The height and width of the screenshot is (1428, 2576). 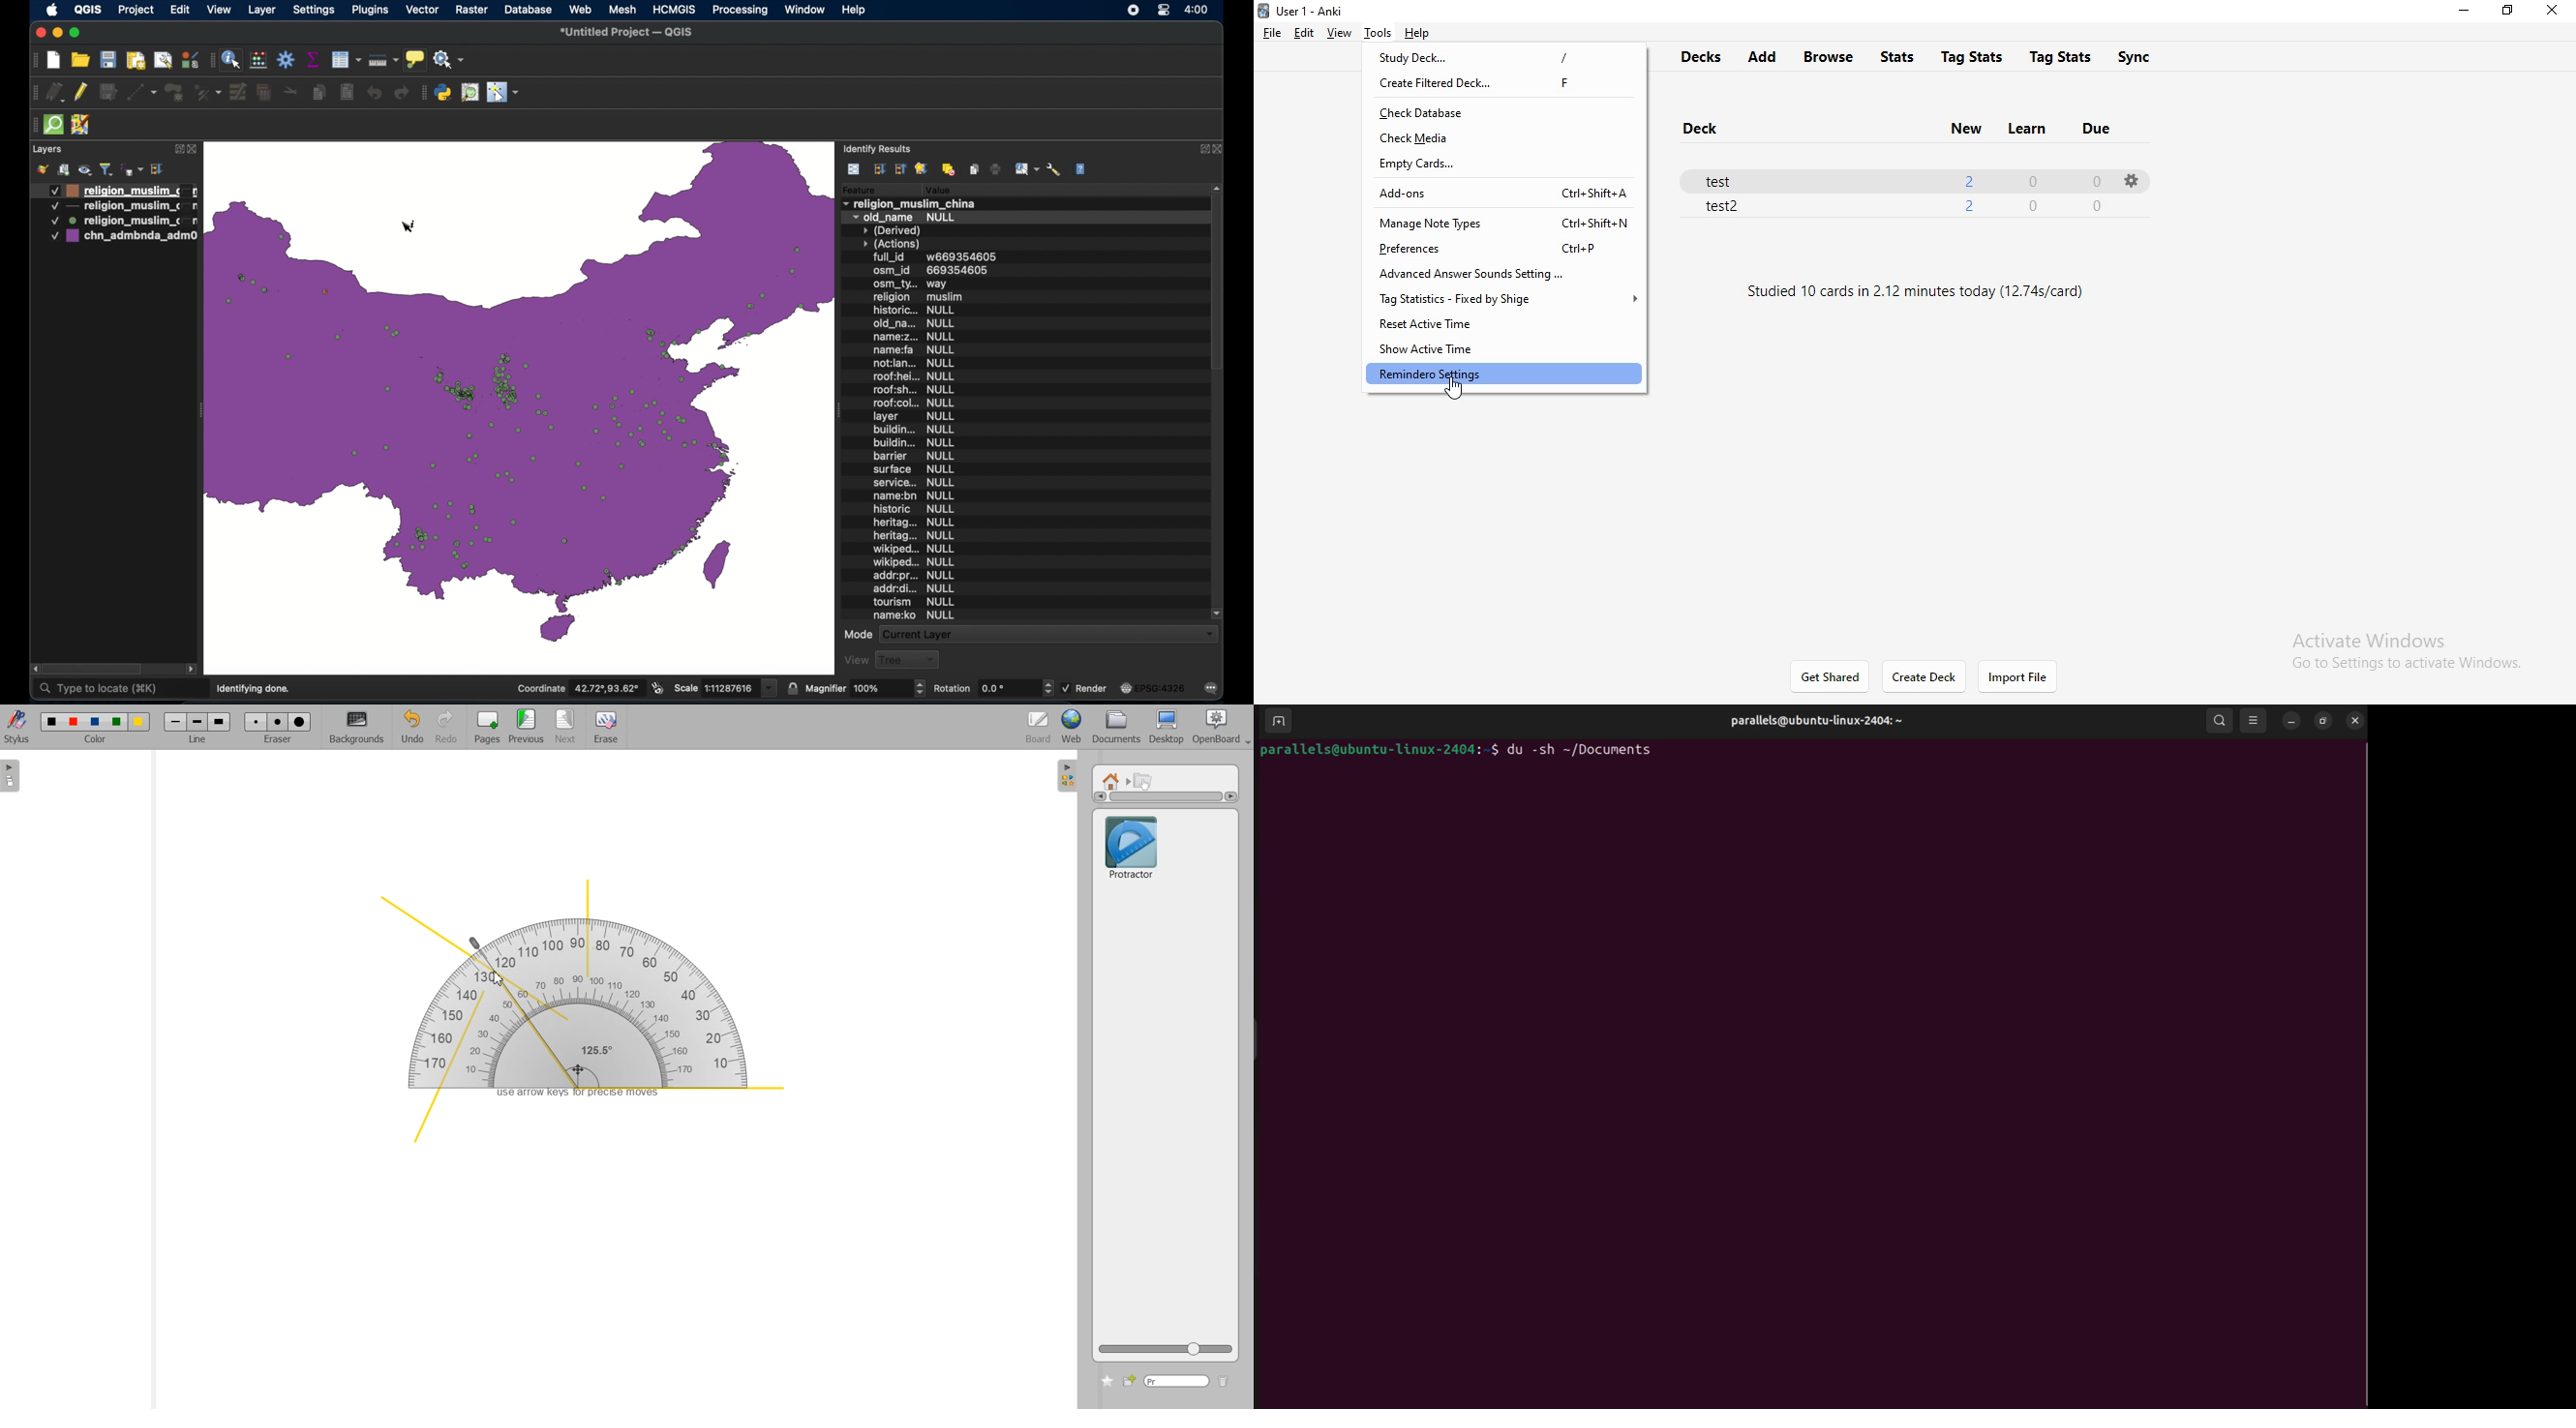 What do you see at coordinates (529, 9) in the screenshot?
I see `database` at bounding box center [529, 9].